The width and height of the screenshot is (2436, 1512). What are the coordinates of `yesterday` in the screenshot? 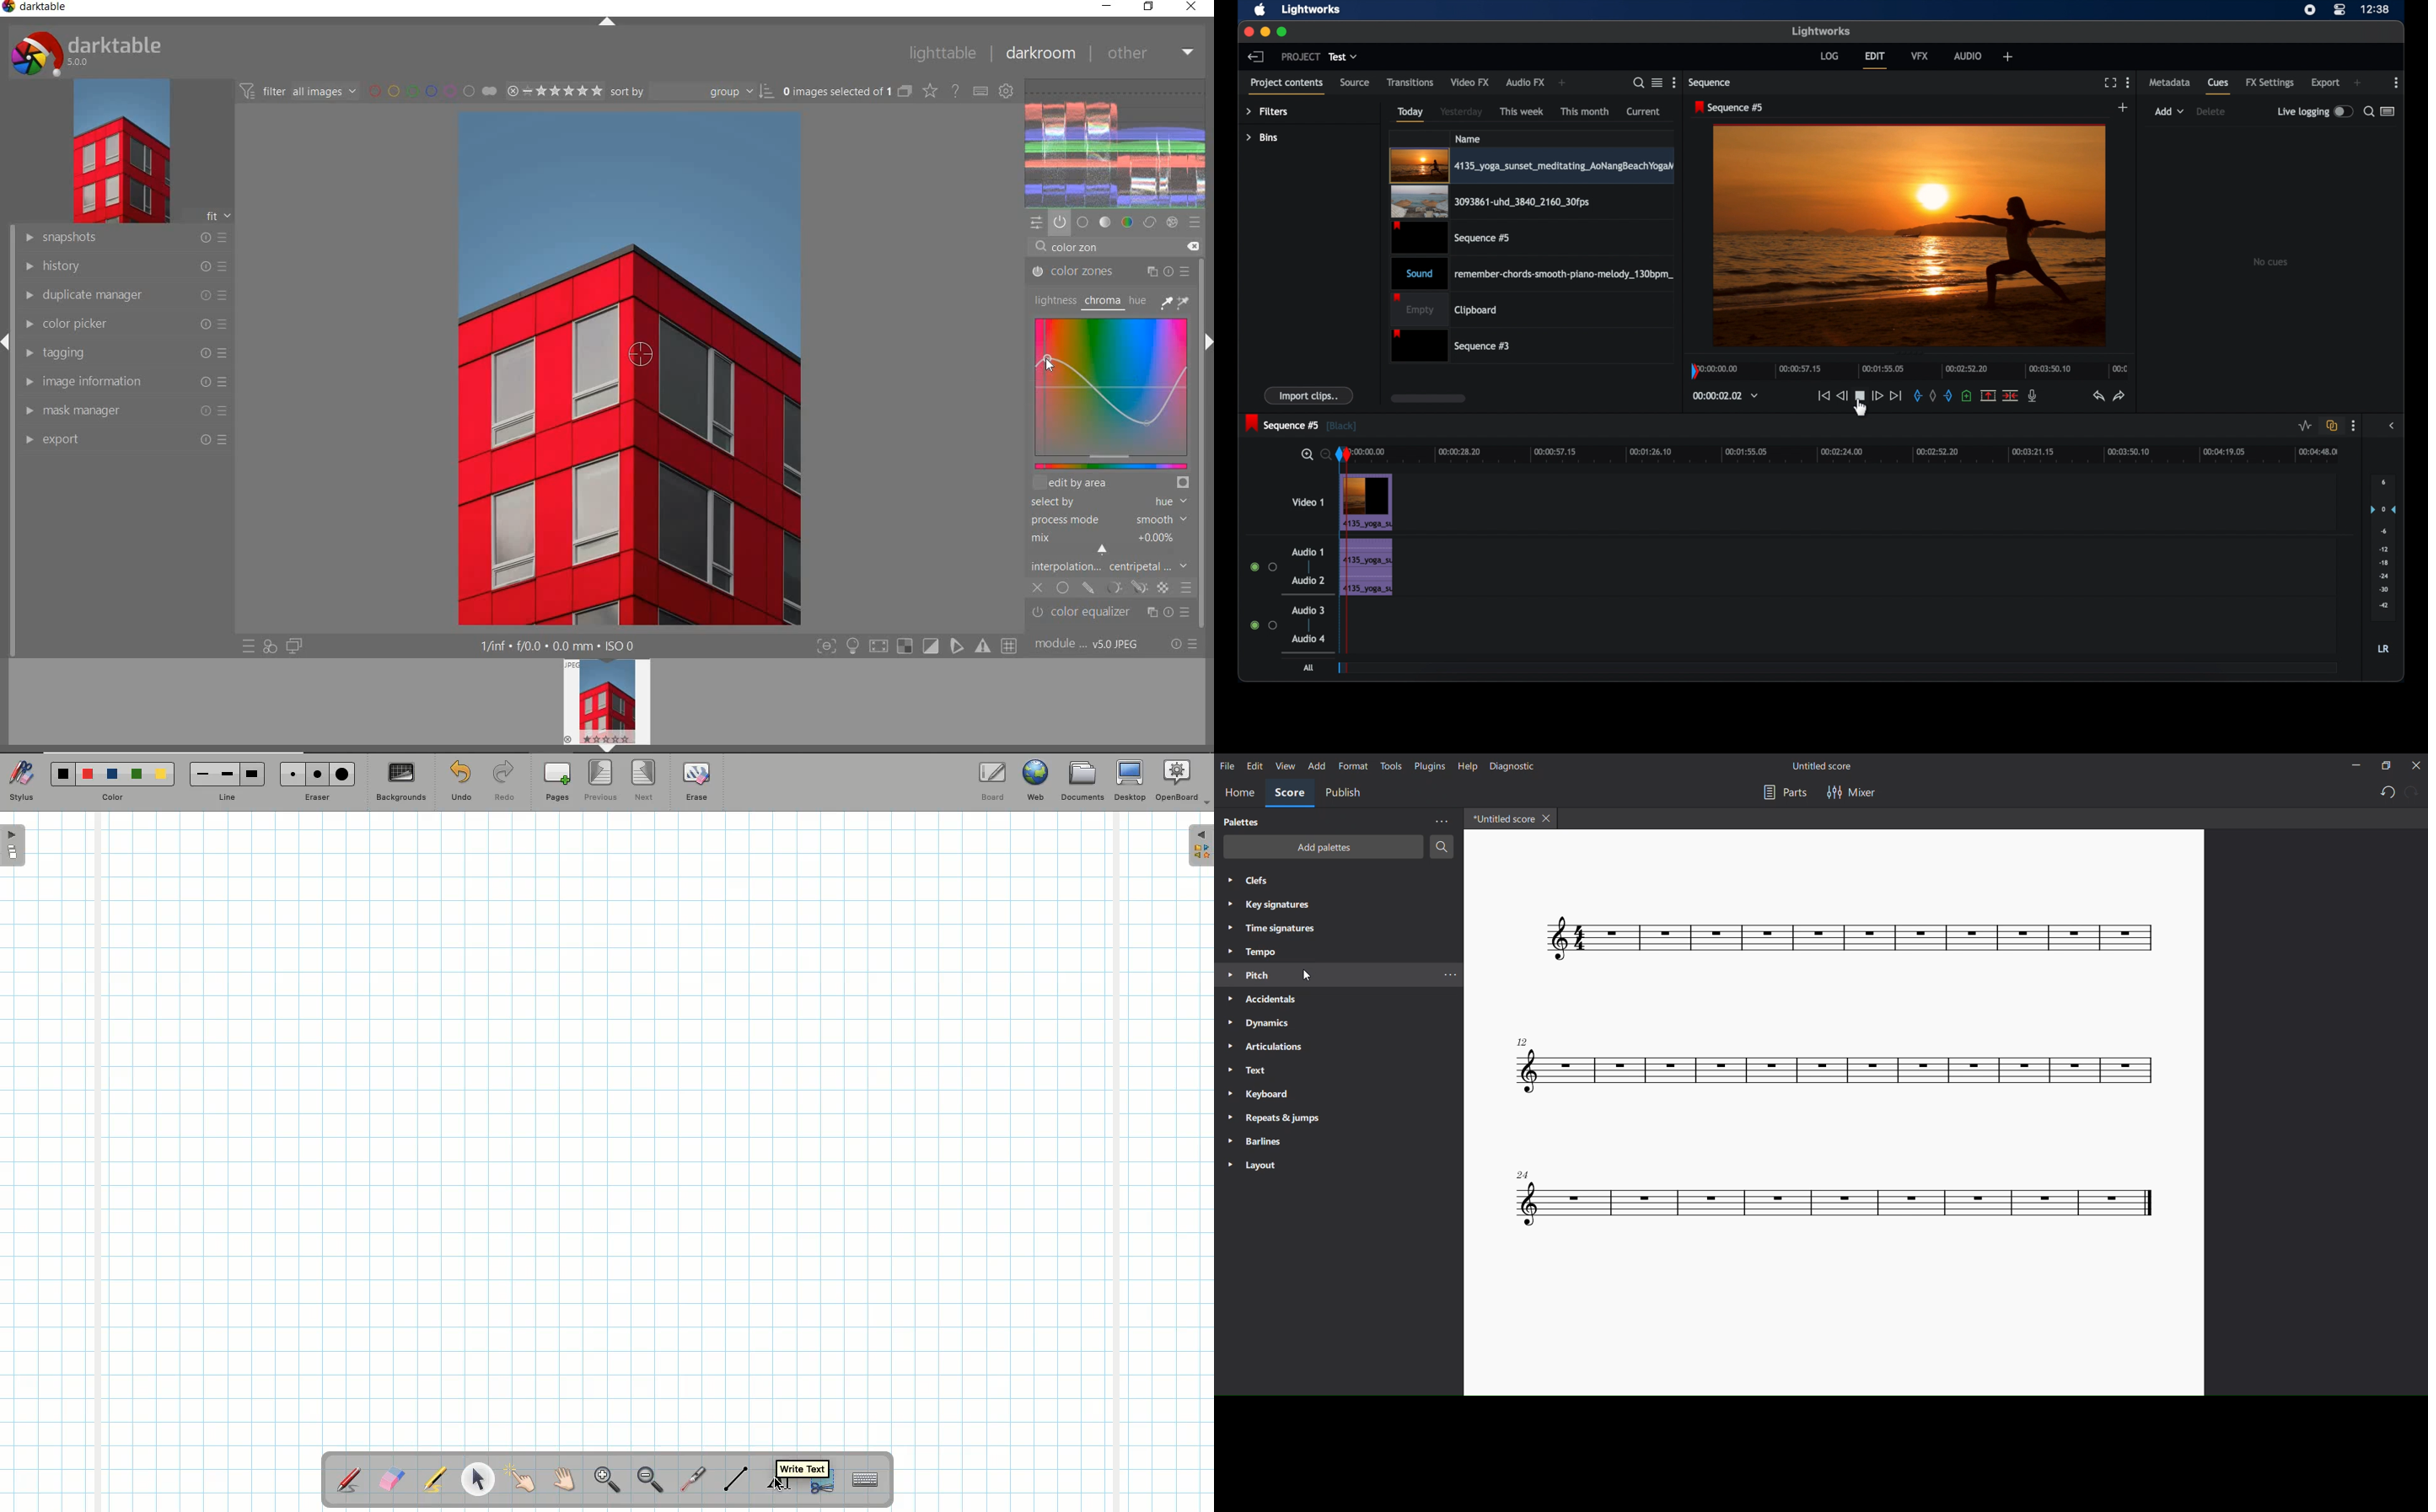 It's located at (1462, 111).